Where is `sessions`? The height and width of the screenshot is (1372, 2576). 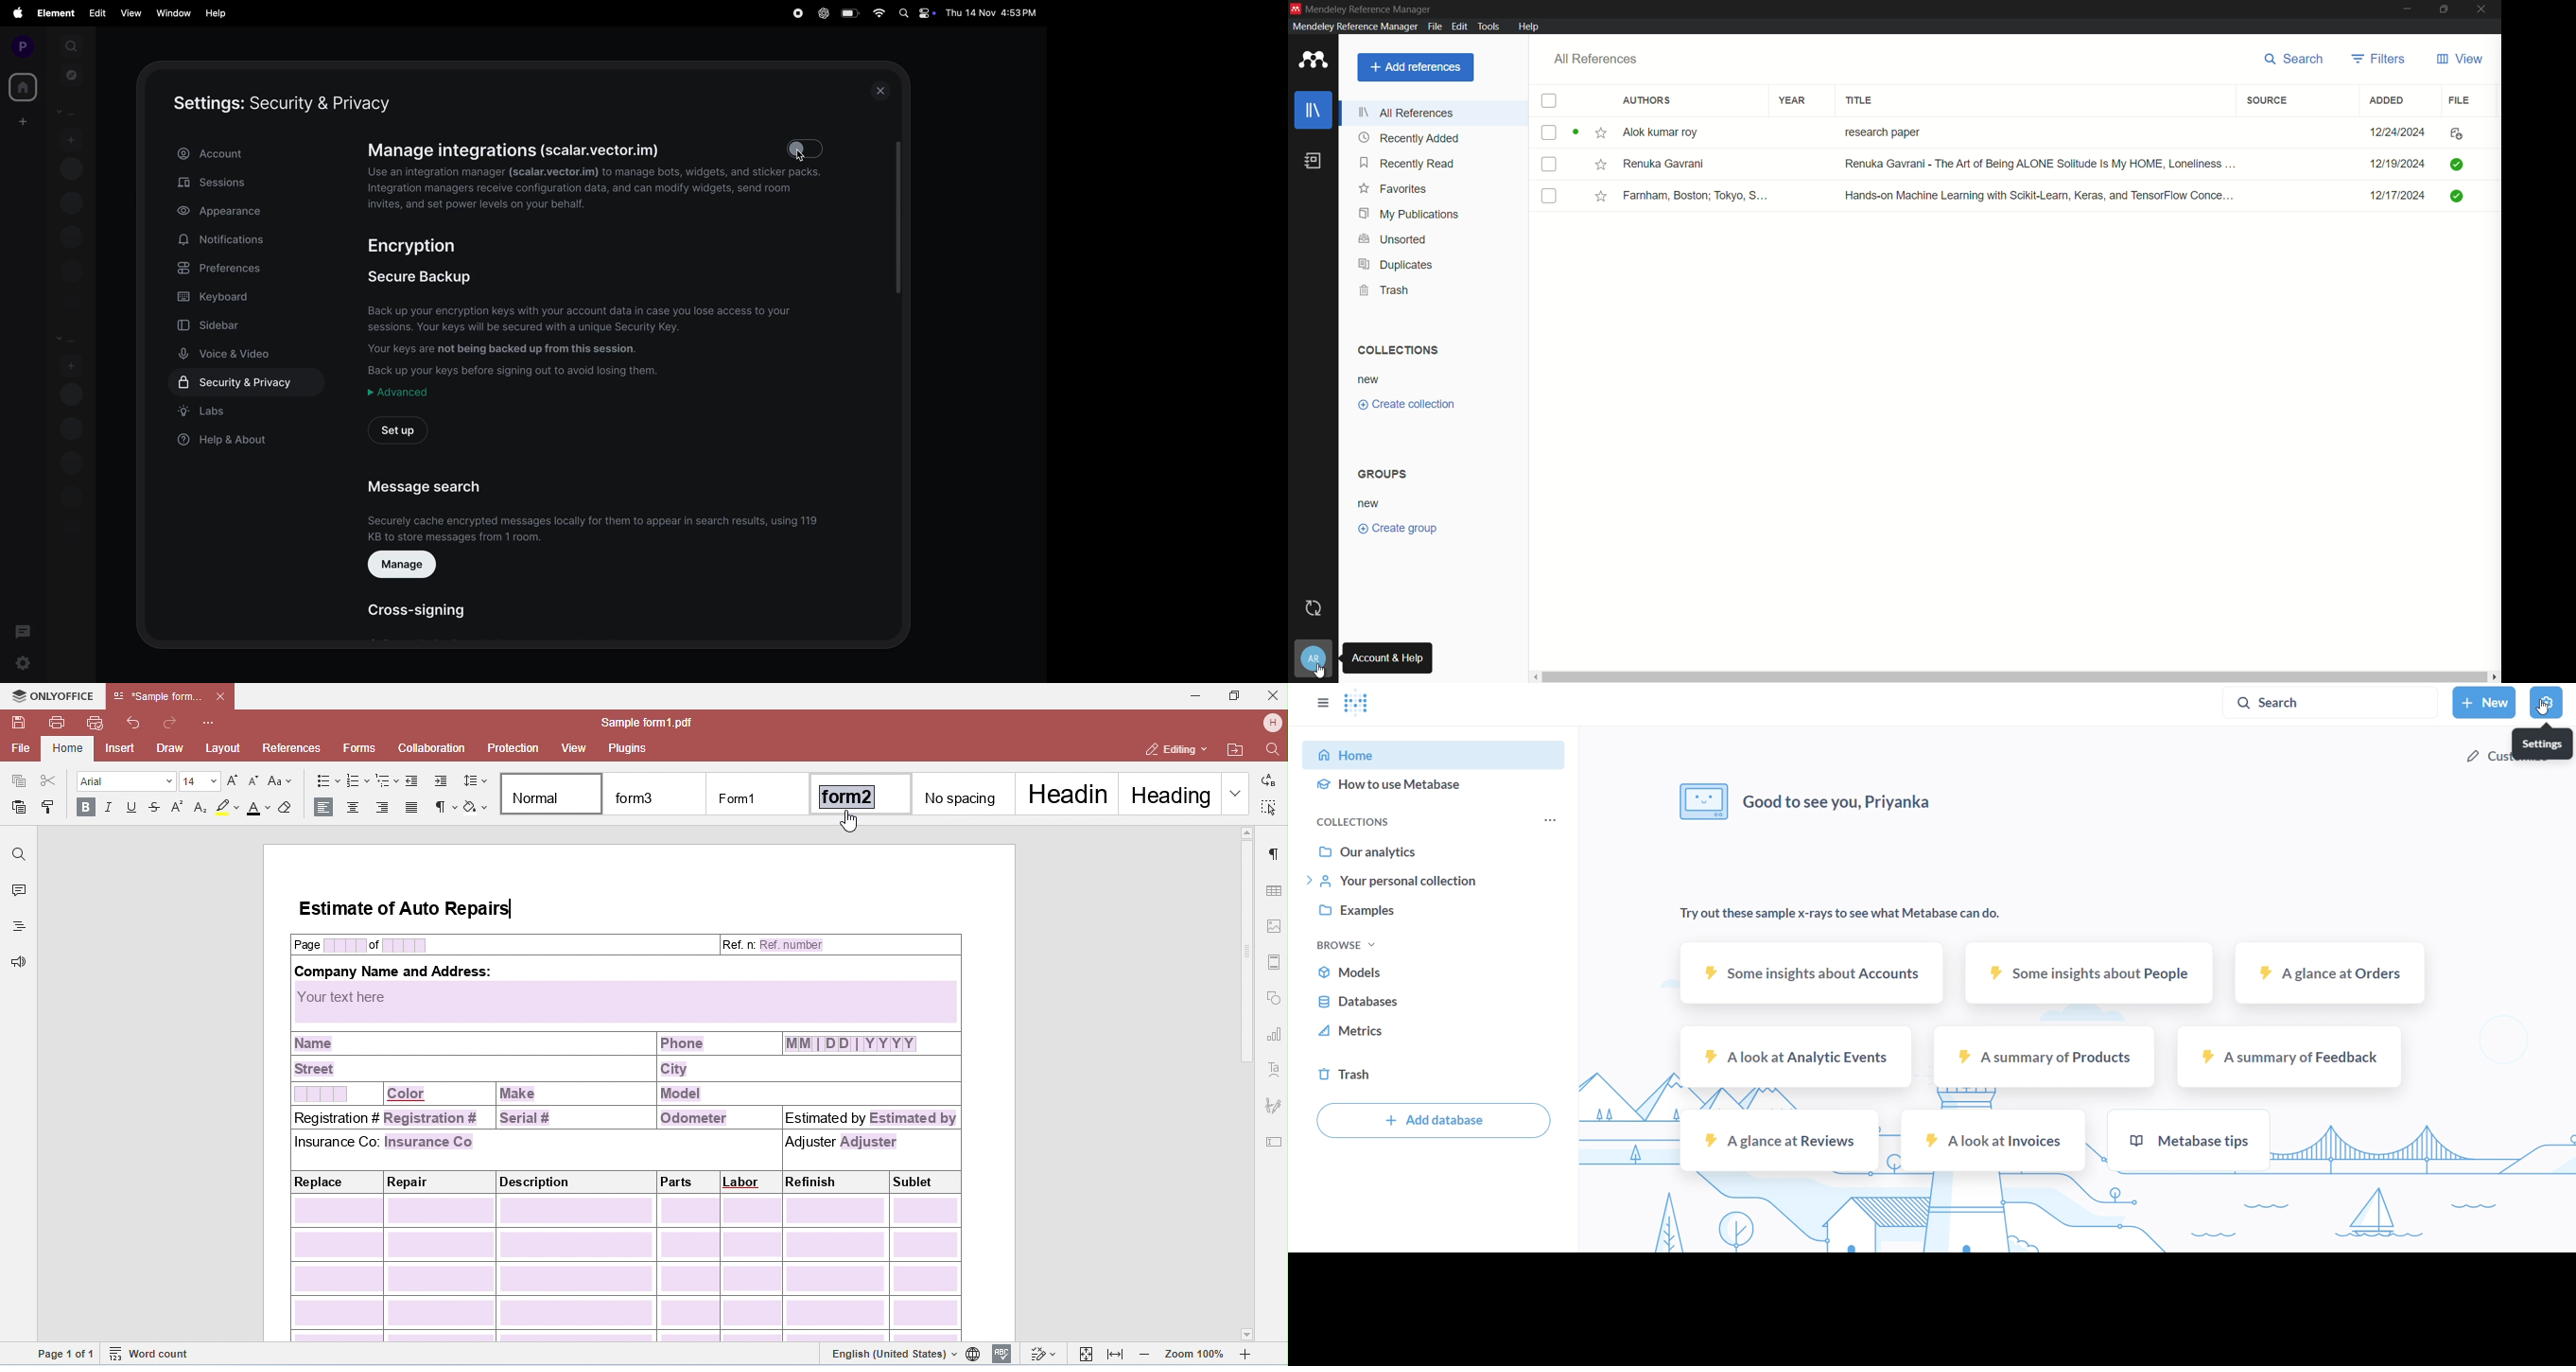
sessions is located at coordinates (212, 183).